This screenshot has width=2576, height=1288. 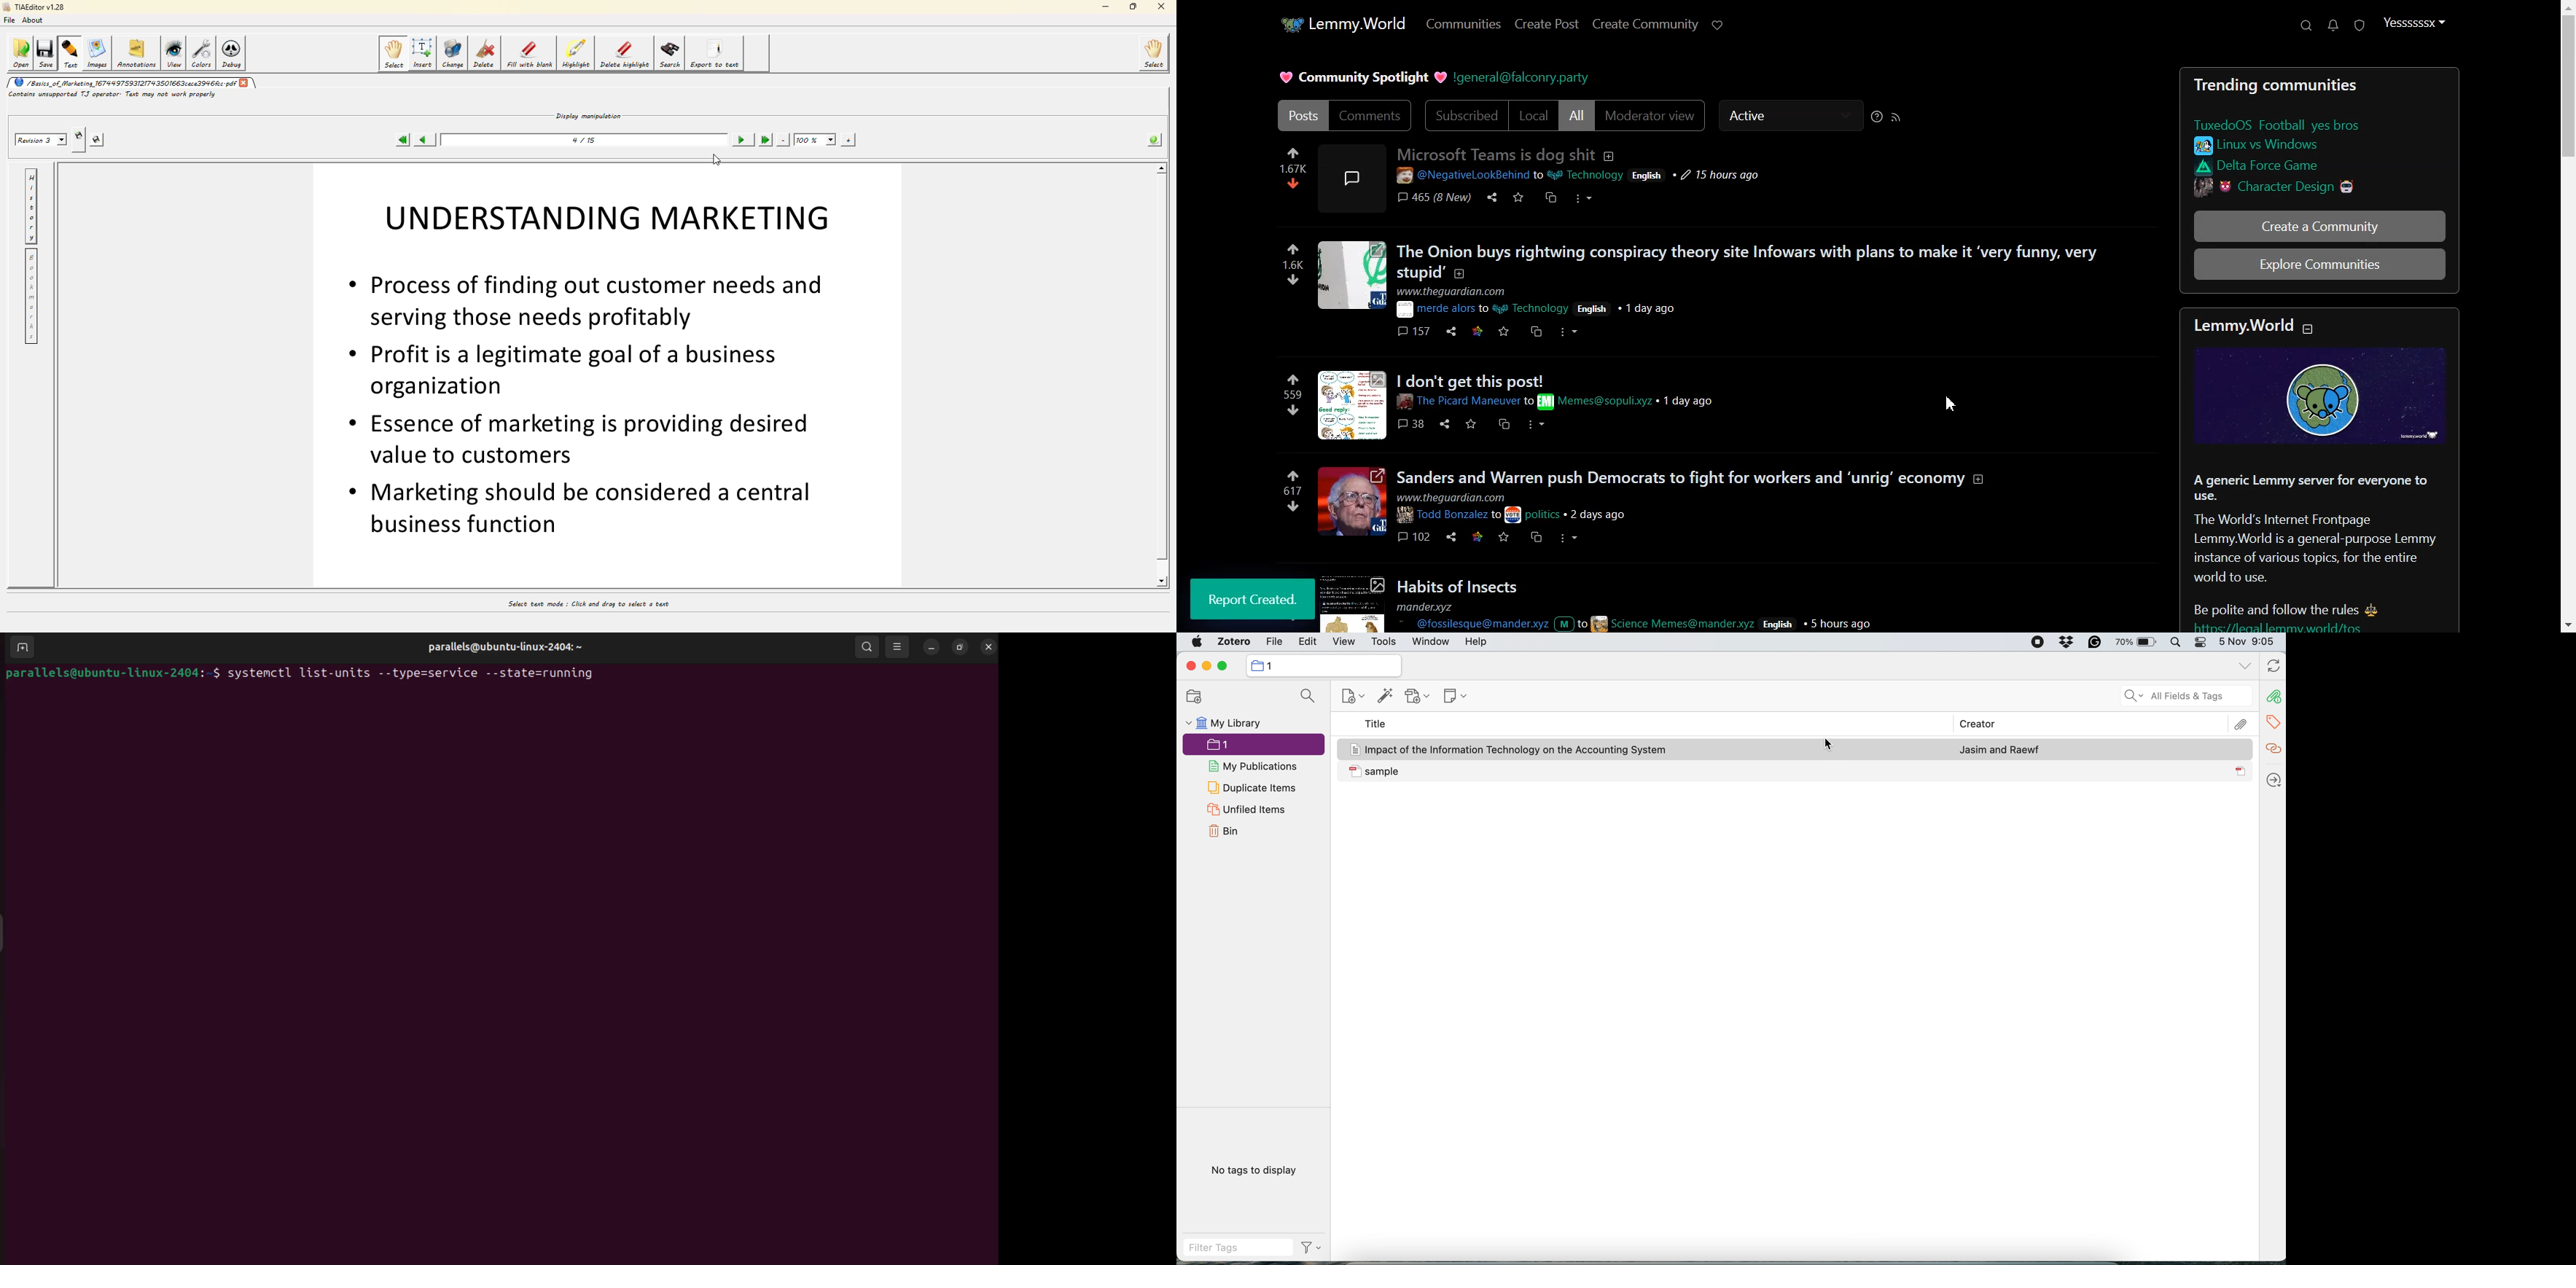 I want to click on window, so click(x=1429, y=643).